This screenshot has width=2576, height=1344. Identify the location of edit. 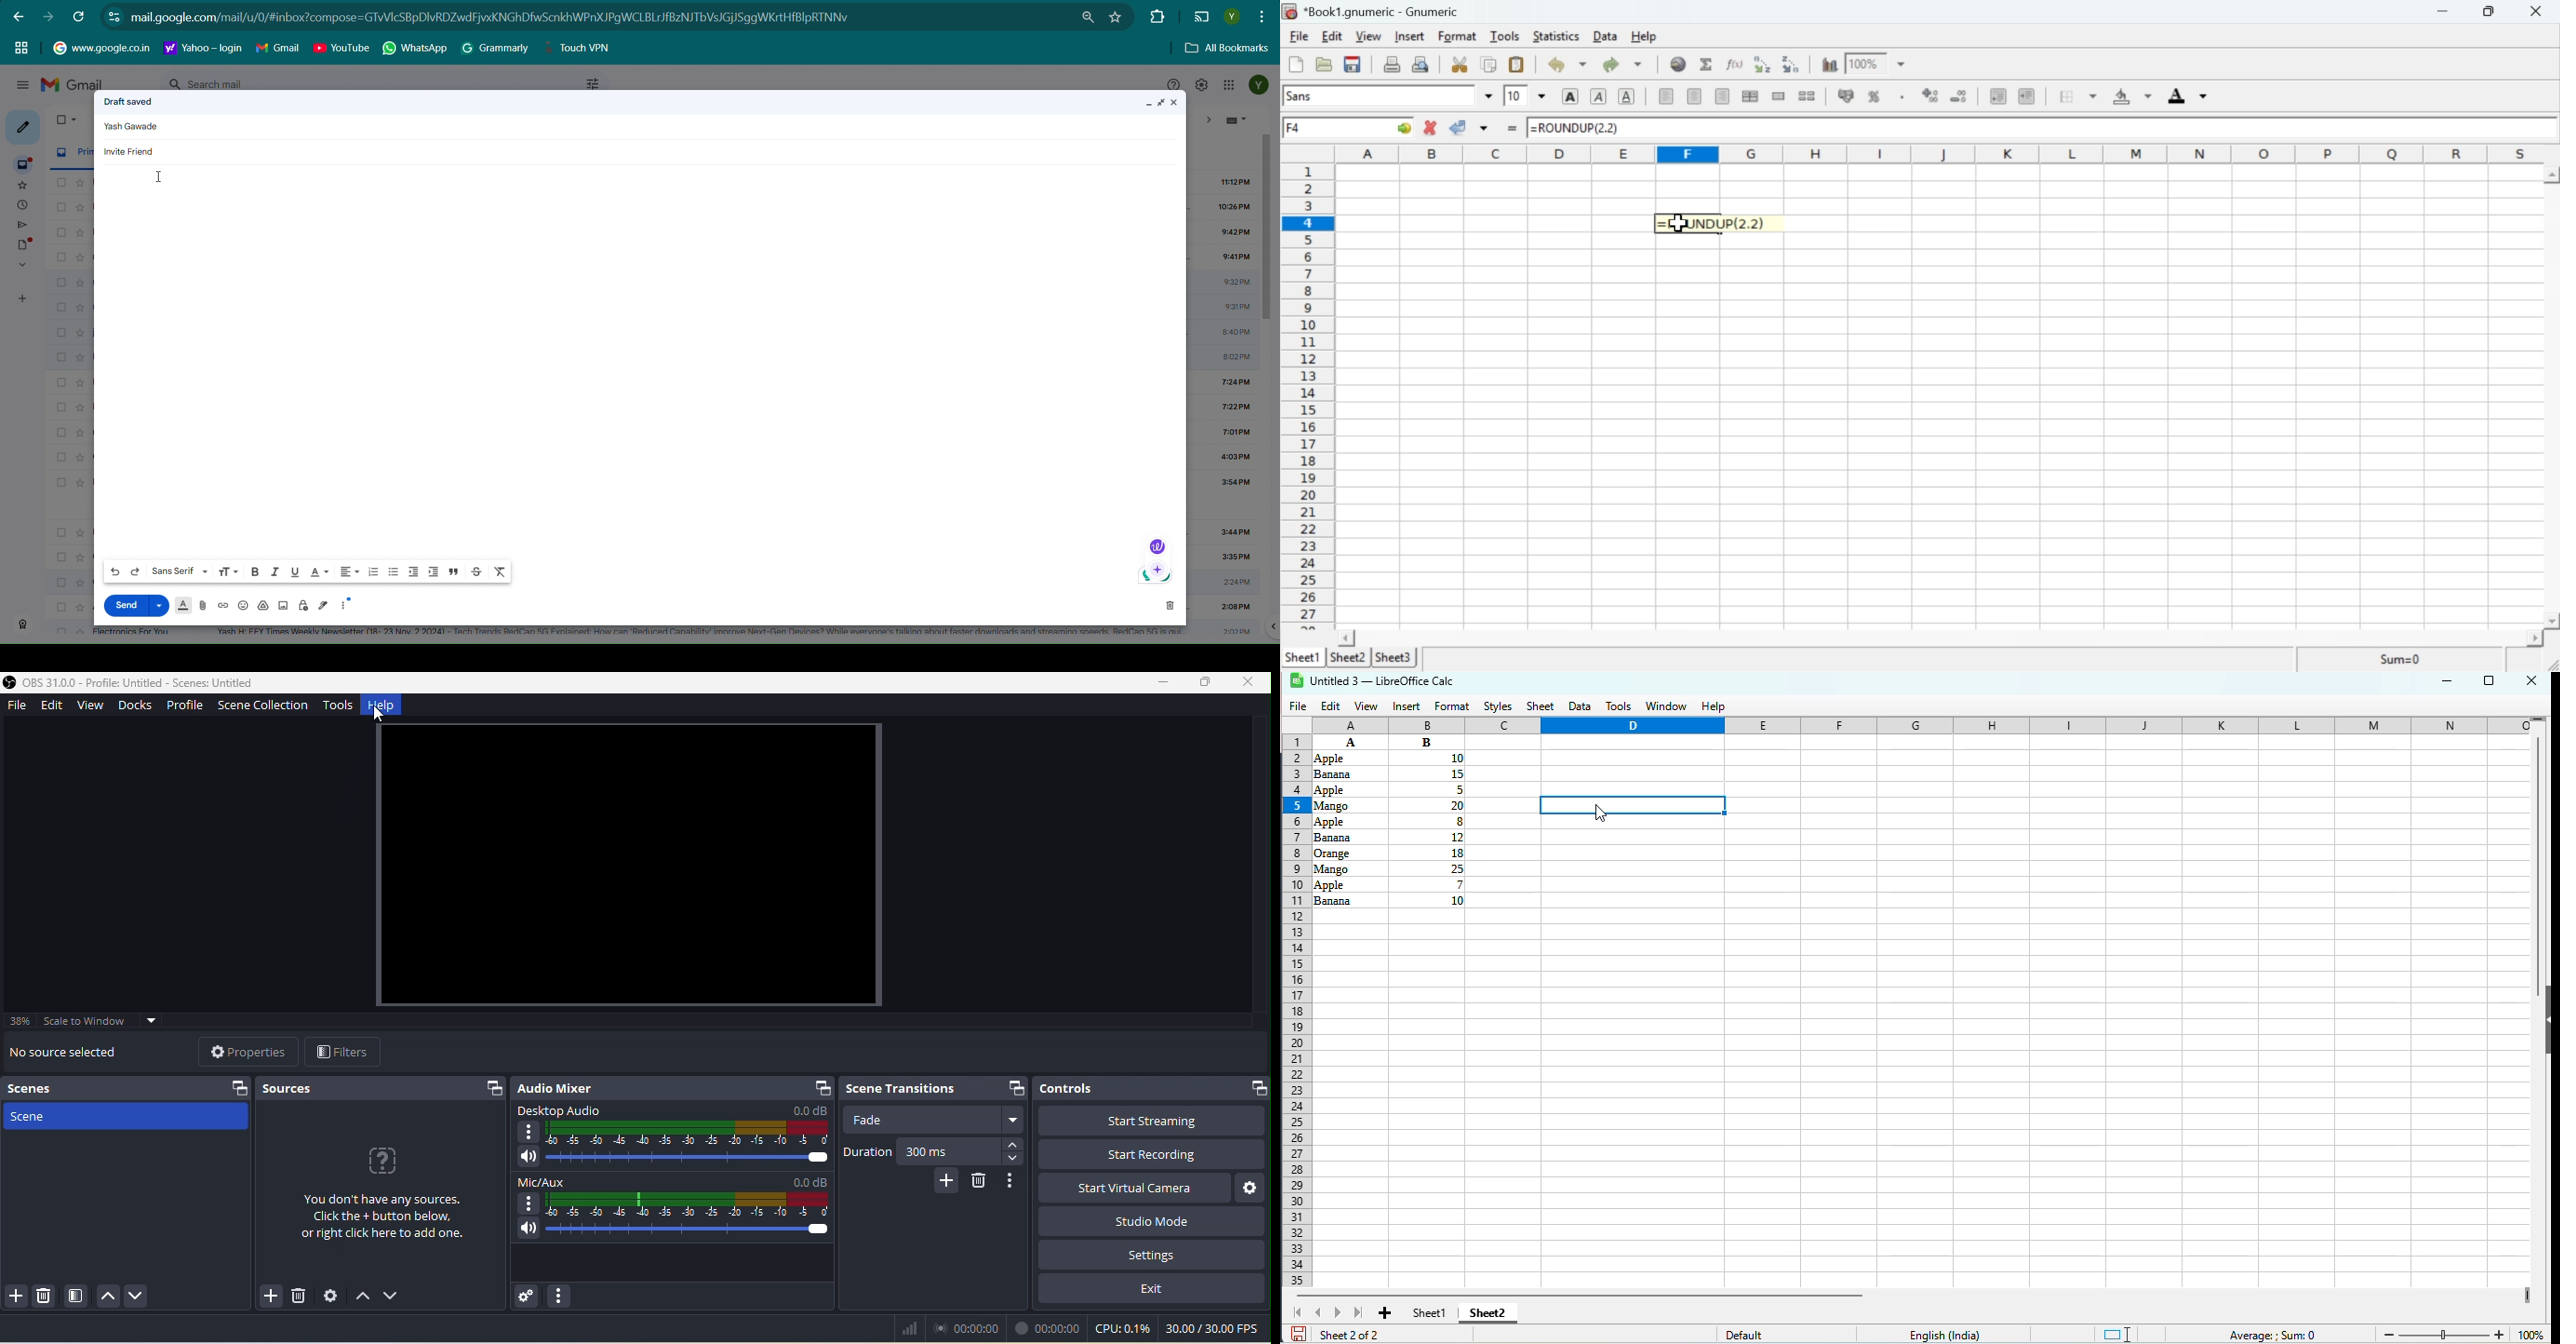
(1331, 706).